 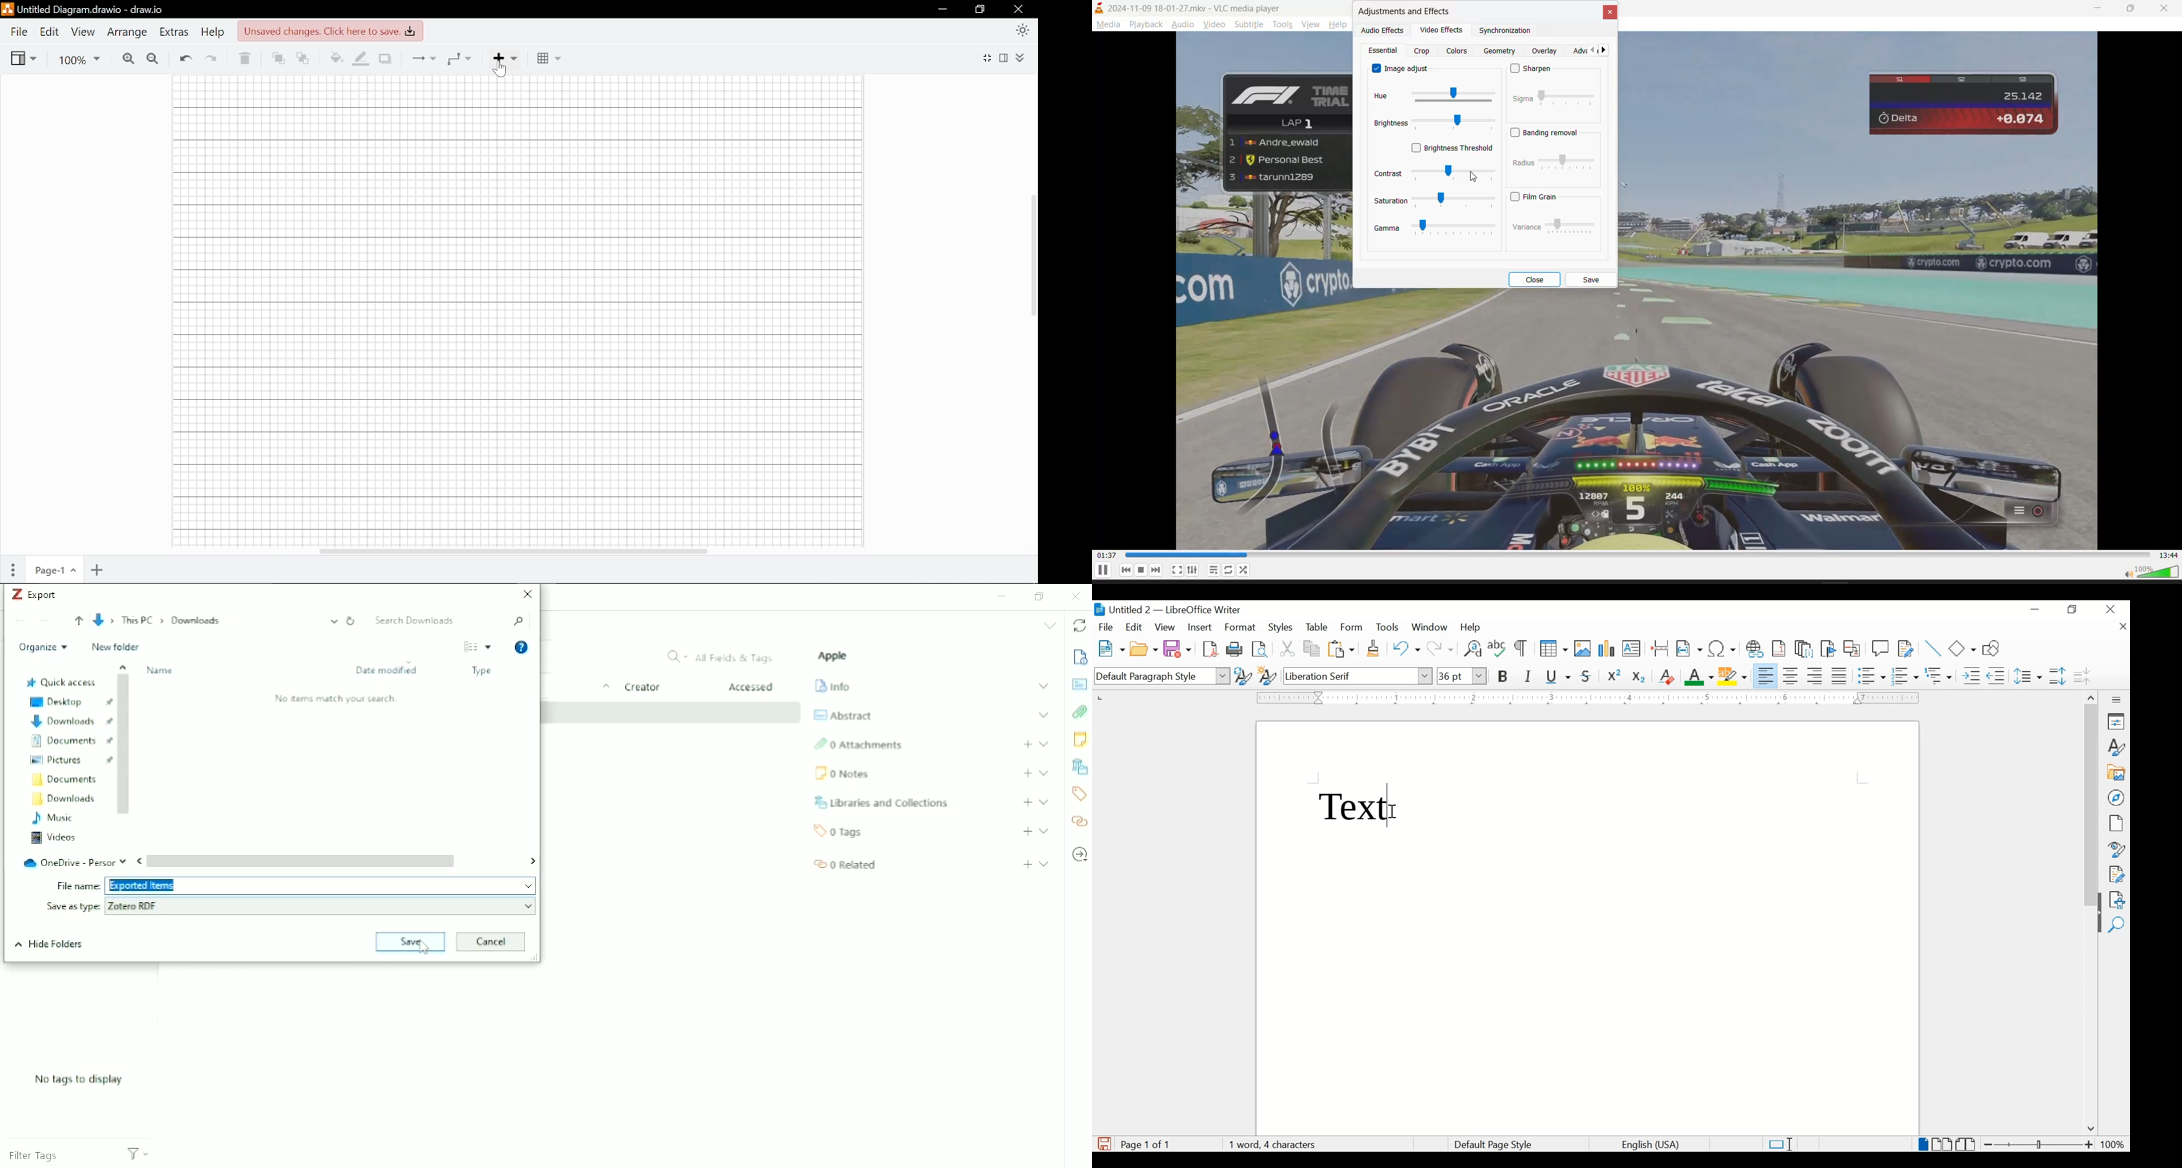 I want to click on Type, so click(x=483, y=672).